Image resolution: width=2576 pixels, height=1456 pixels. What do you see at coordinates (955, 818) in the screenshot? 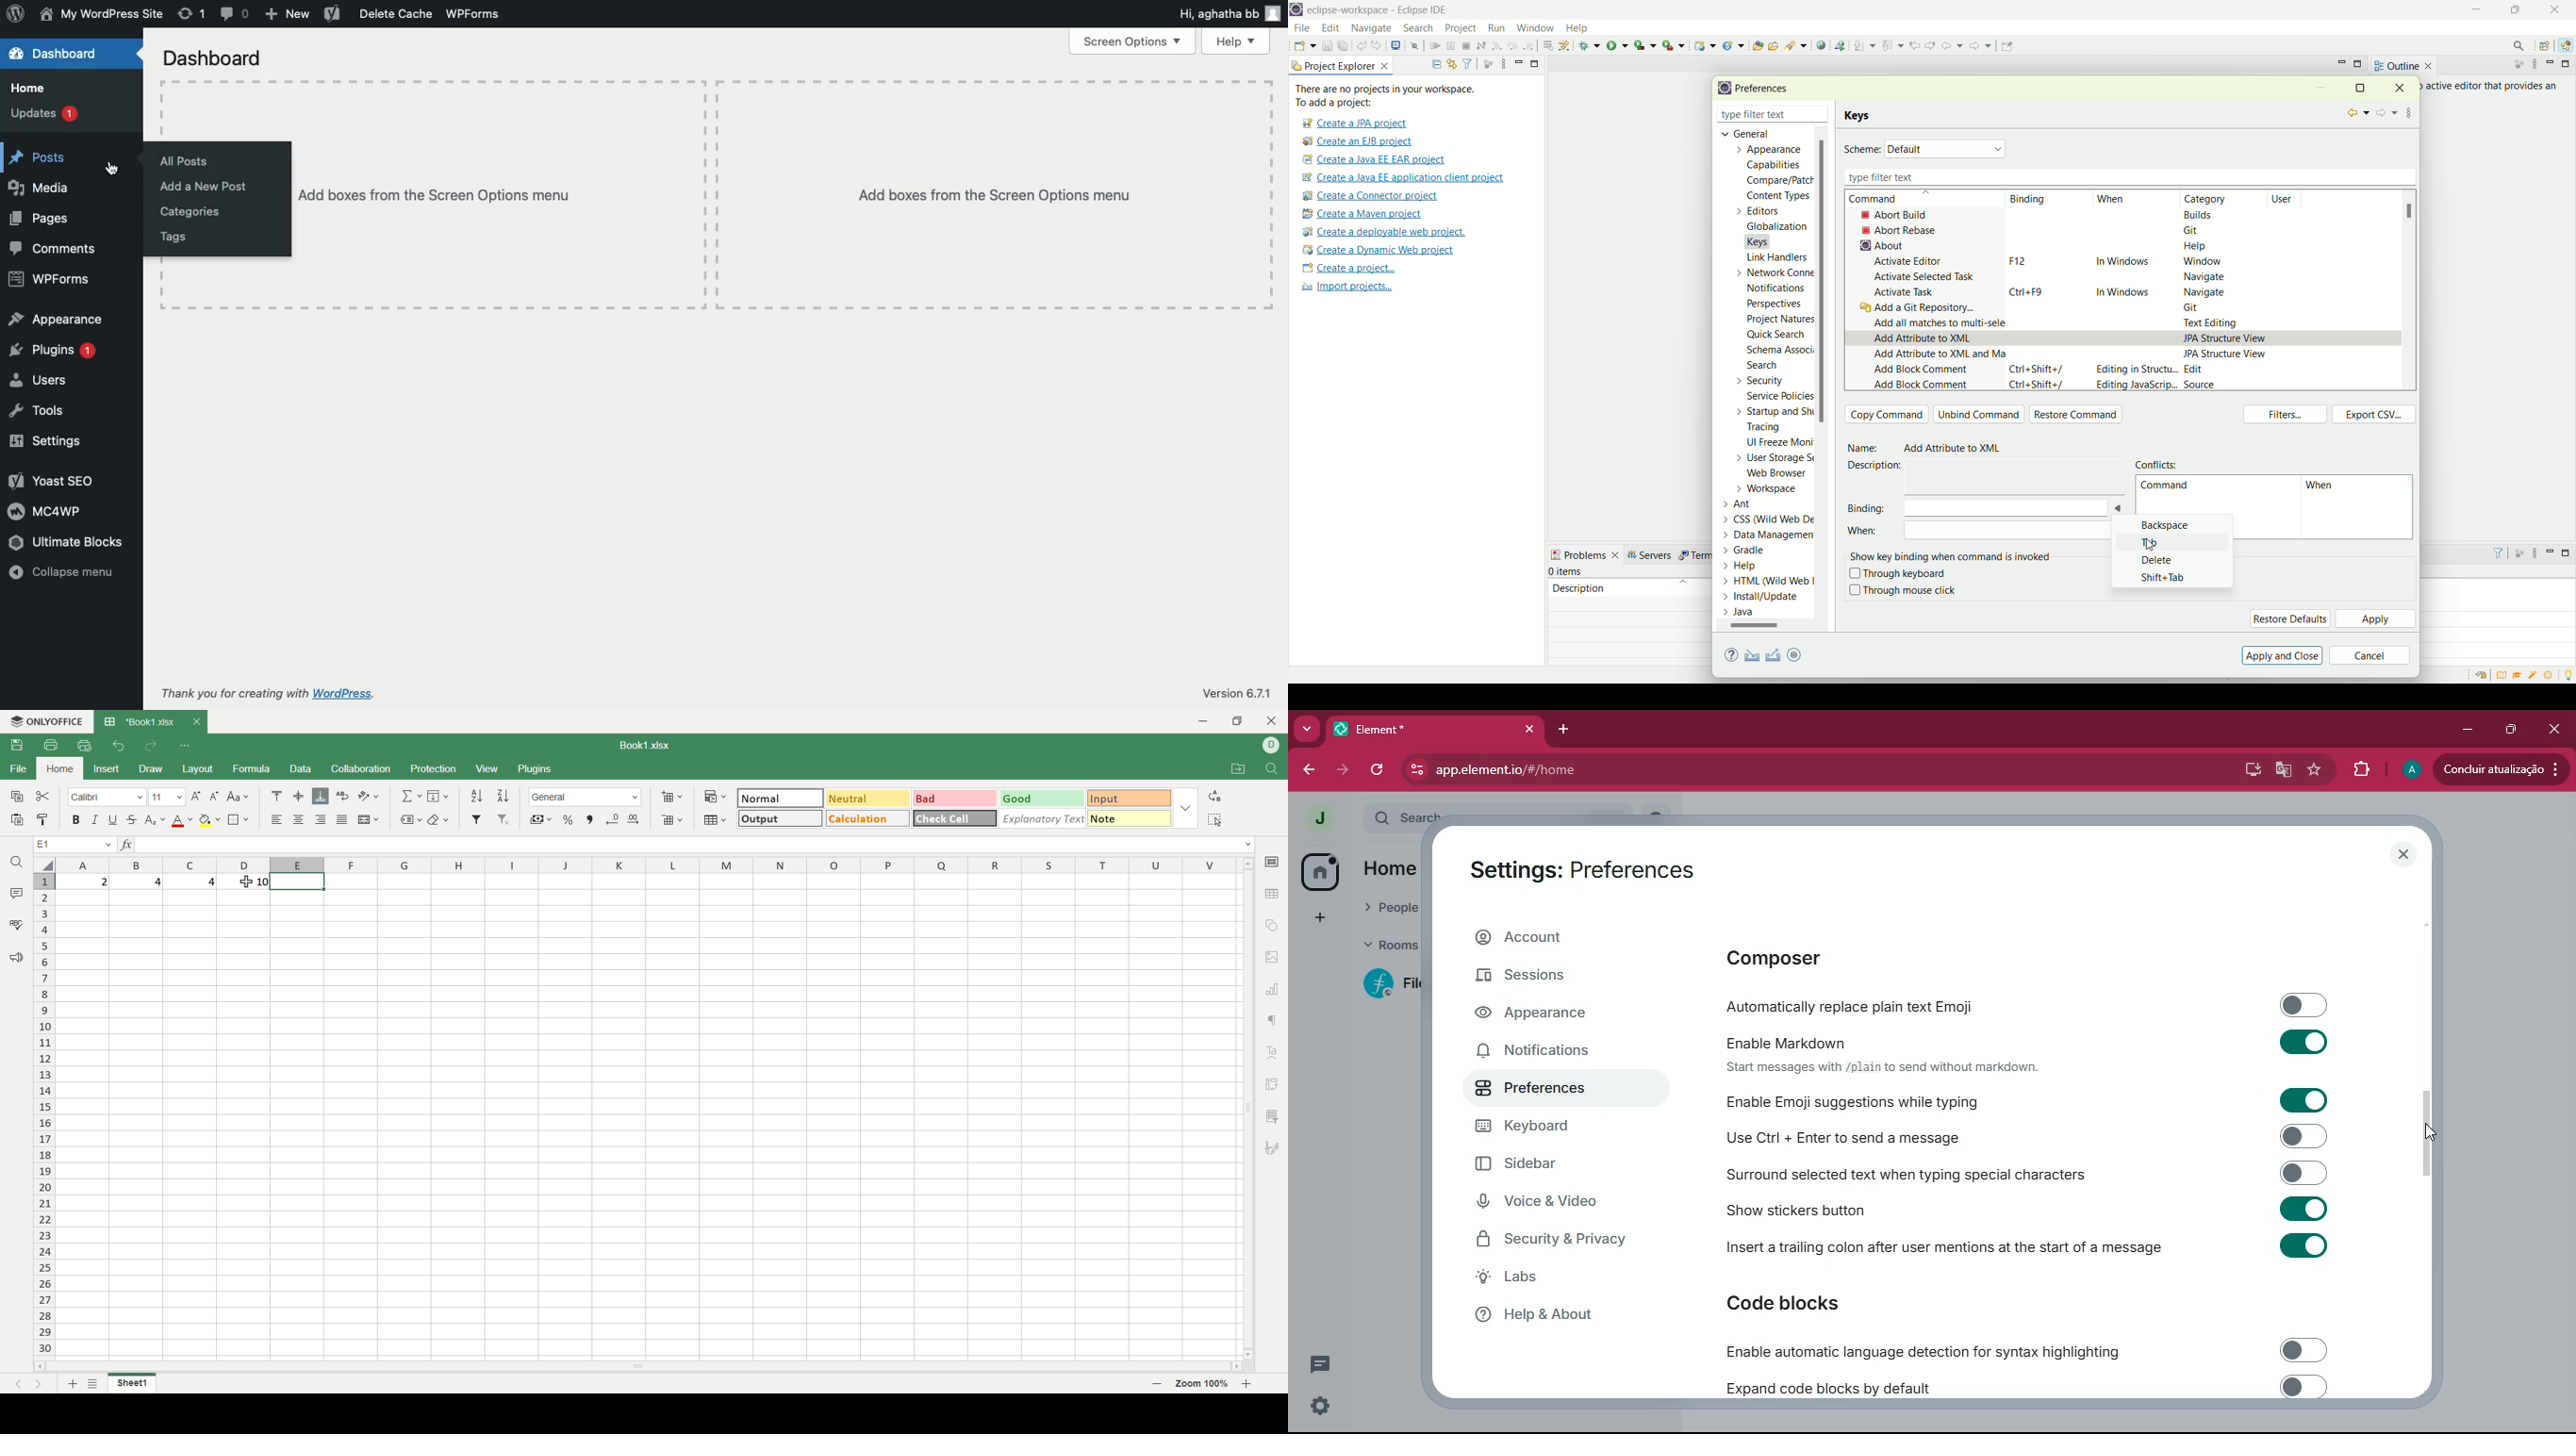
I see `check cell` at bounding box center [955, 818].